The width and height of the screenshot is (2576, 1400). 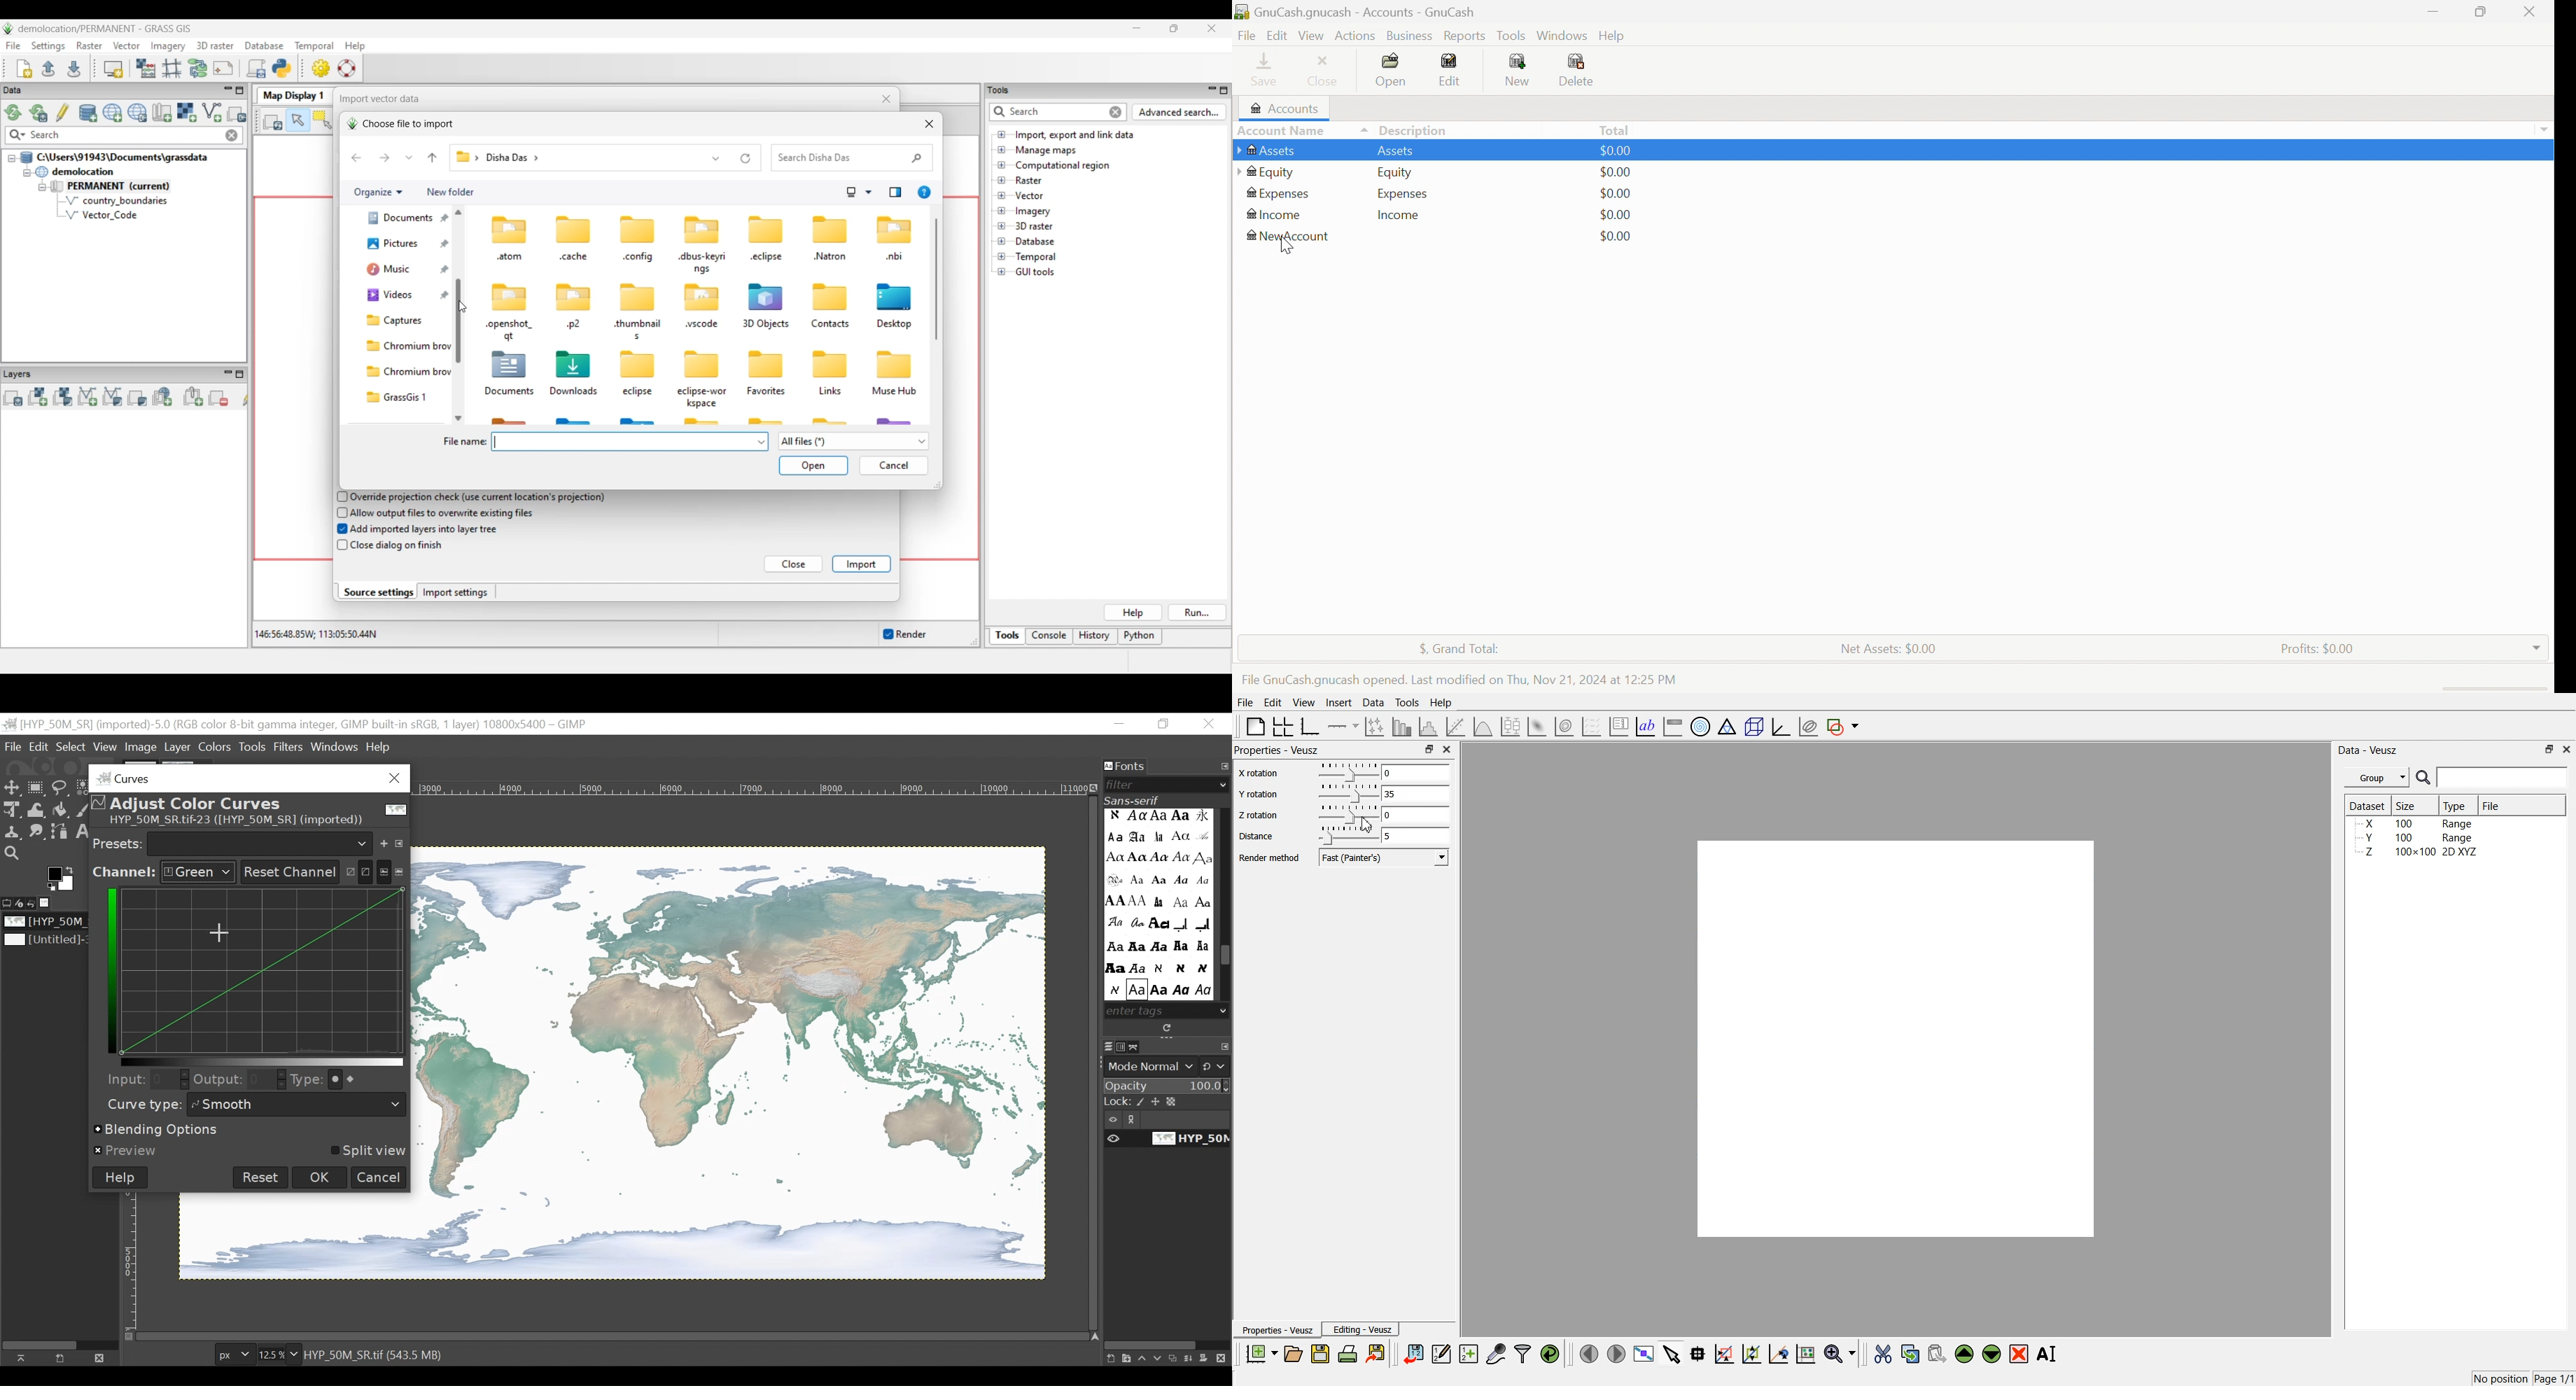 What do you see at coordinates (1276, 1329) in the screenshot?
I see `Properties - Veusz` at bounding box center [1276, 1329].